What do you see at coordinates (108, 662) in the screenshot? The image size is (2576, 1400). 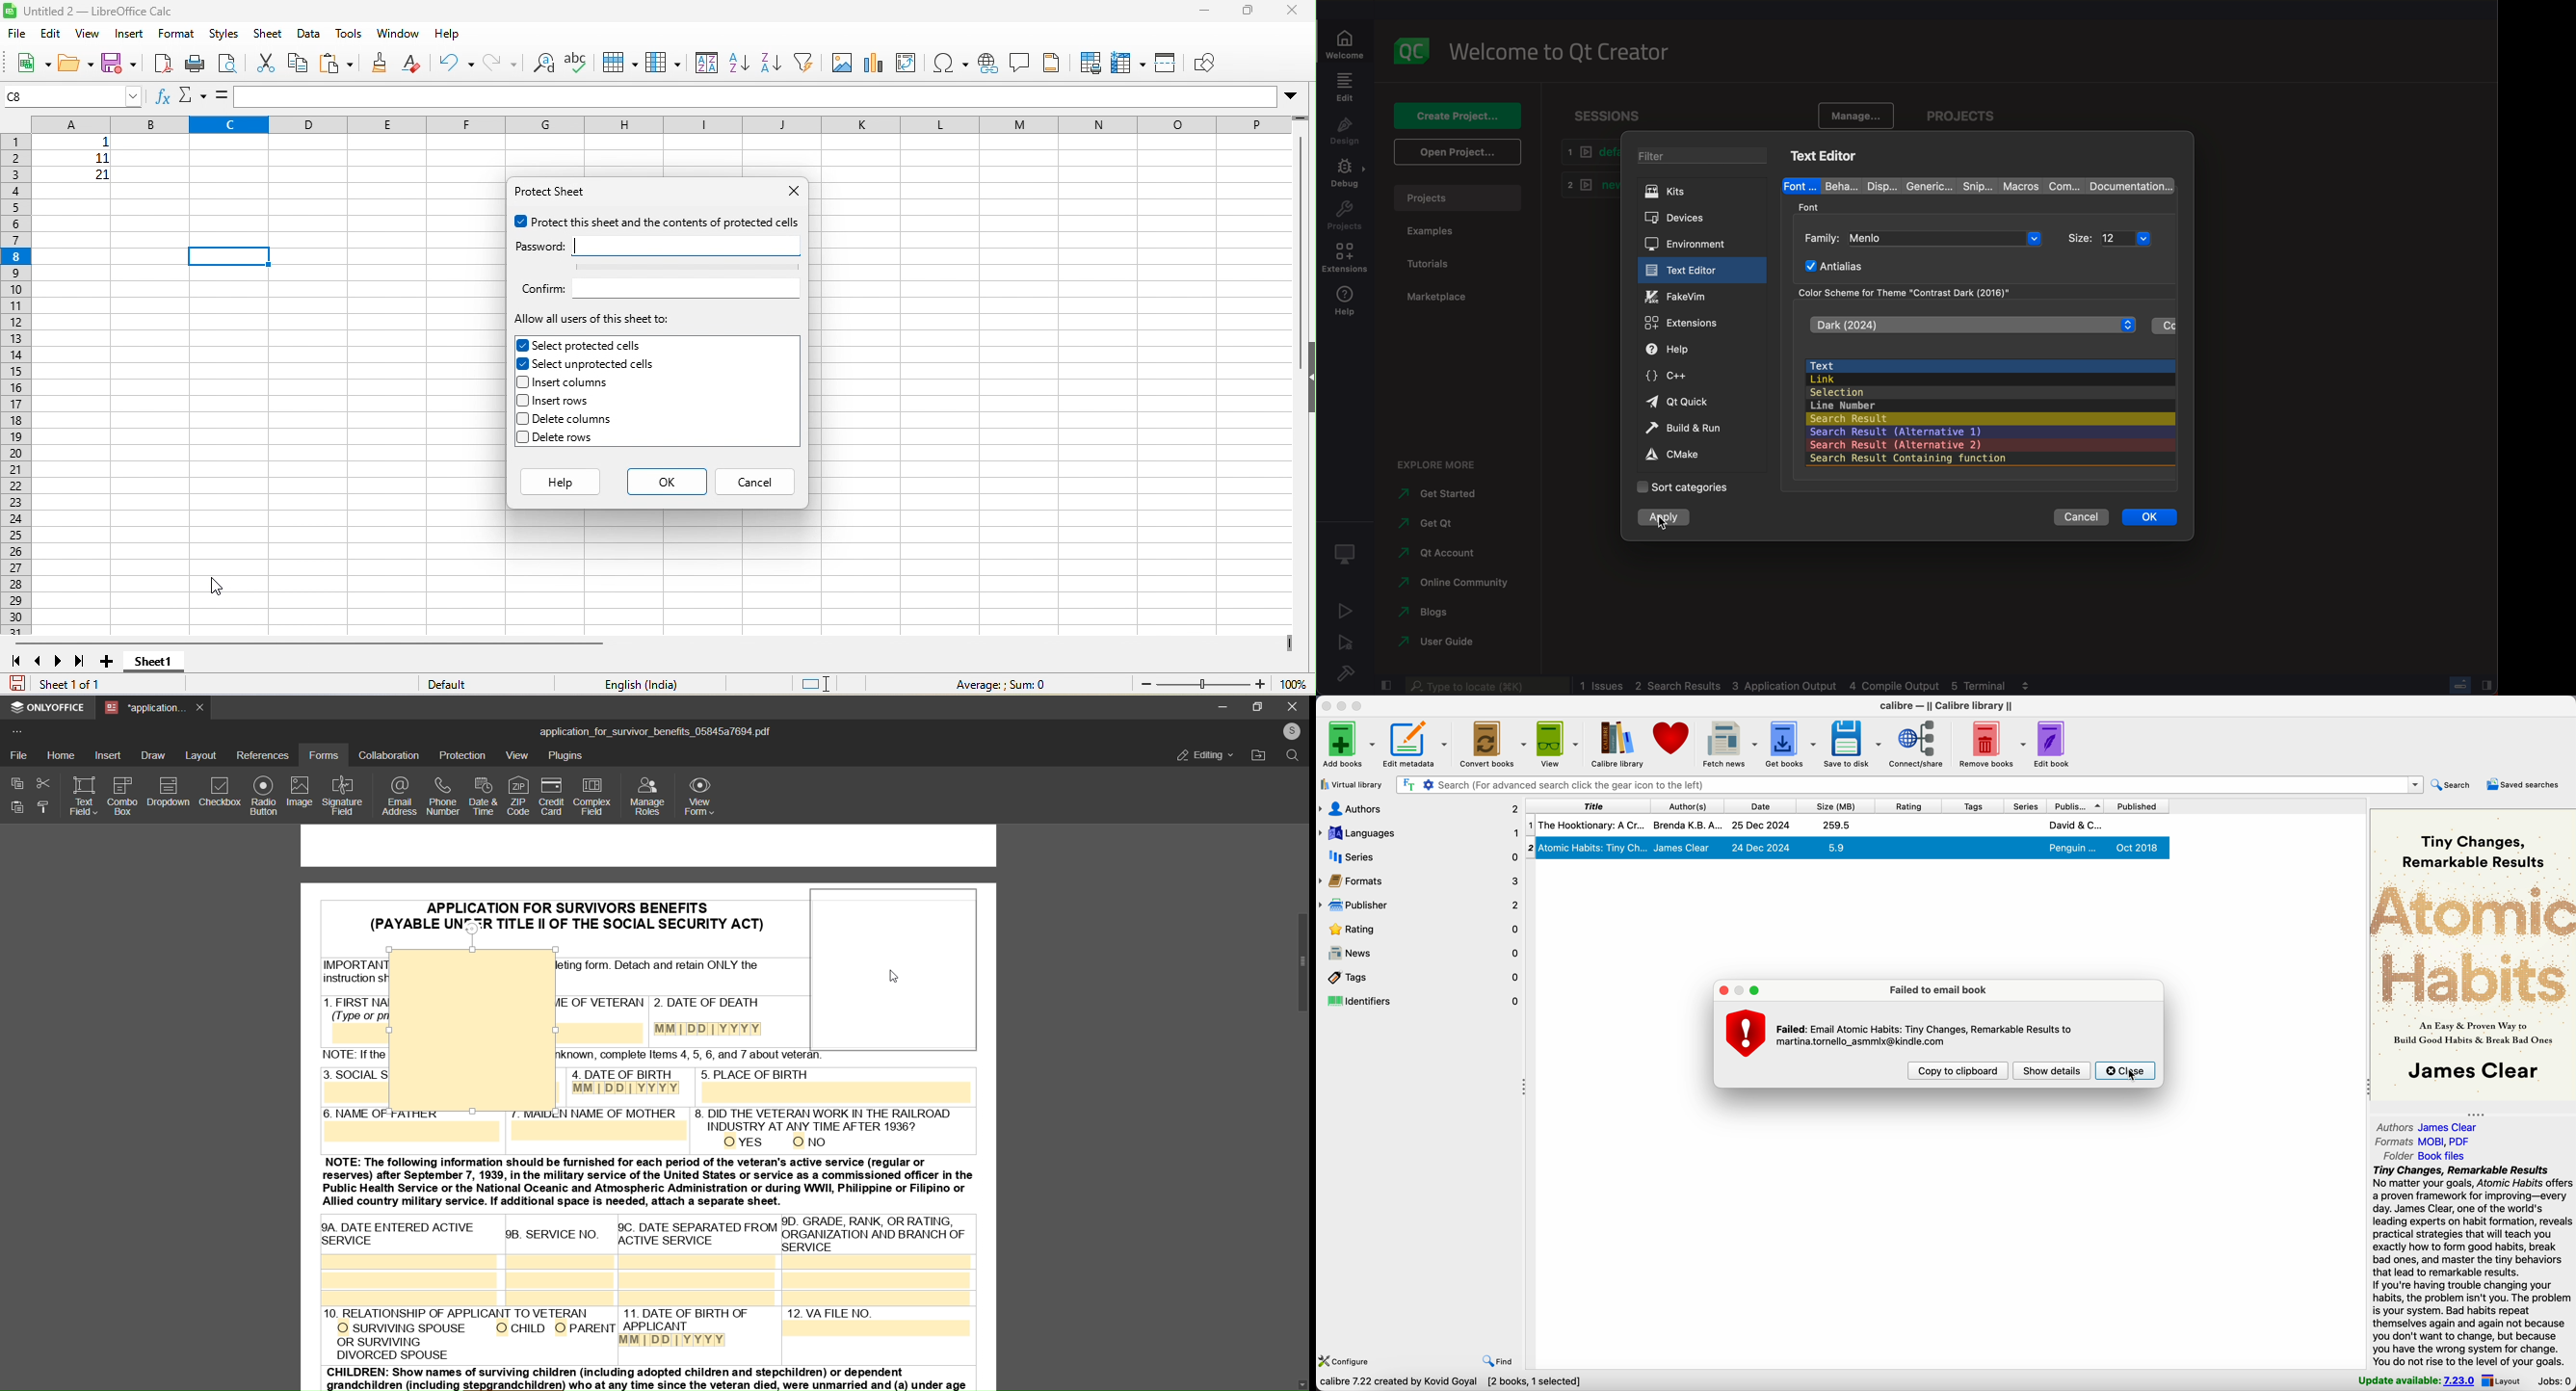 I see `add new sheet` at bounding box center [108, 662].